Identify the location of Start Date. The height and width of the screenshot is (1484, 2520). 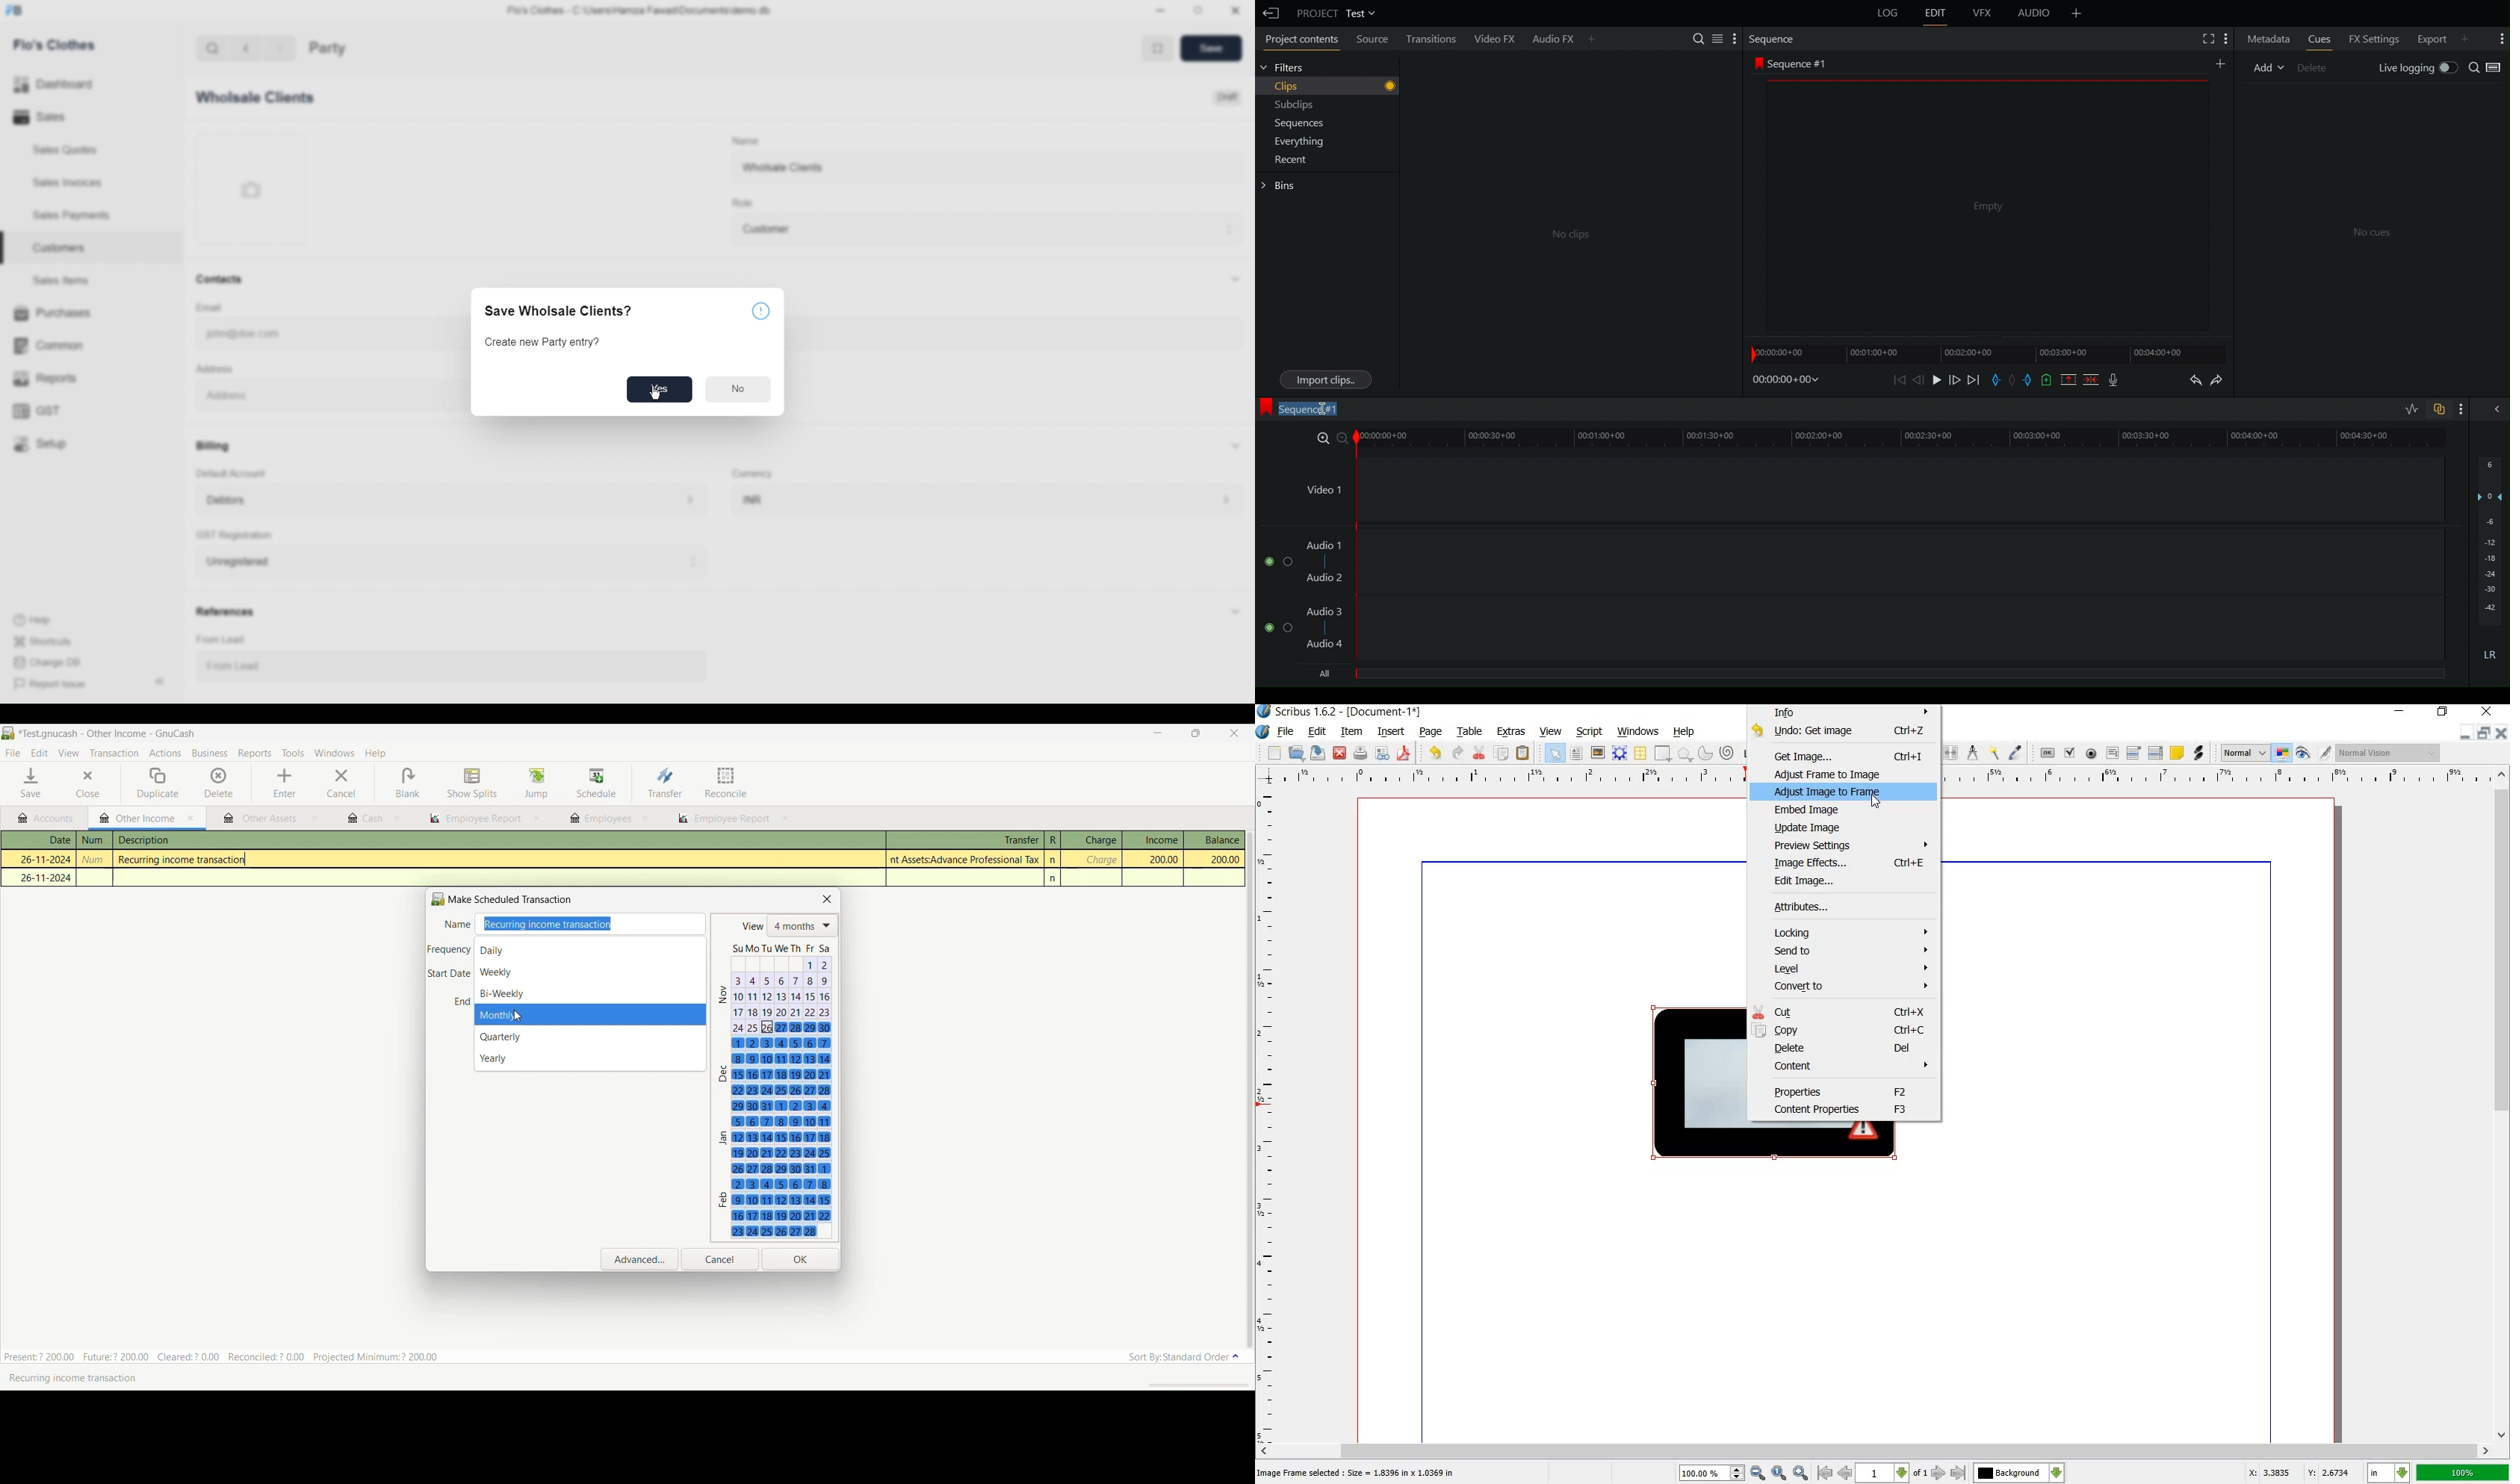
(449, 973).